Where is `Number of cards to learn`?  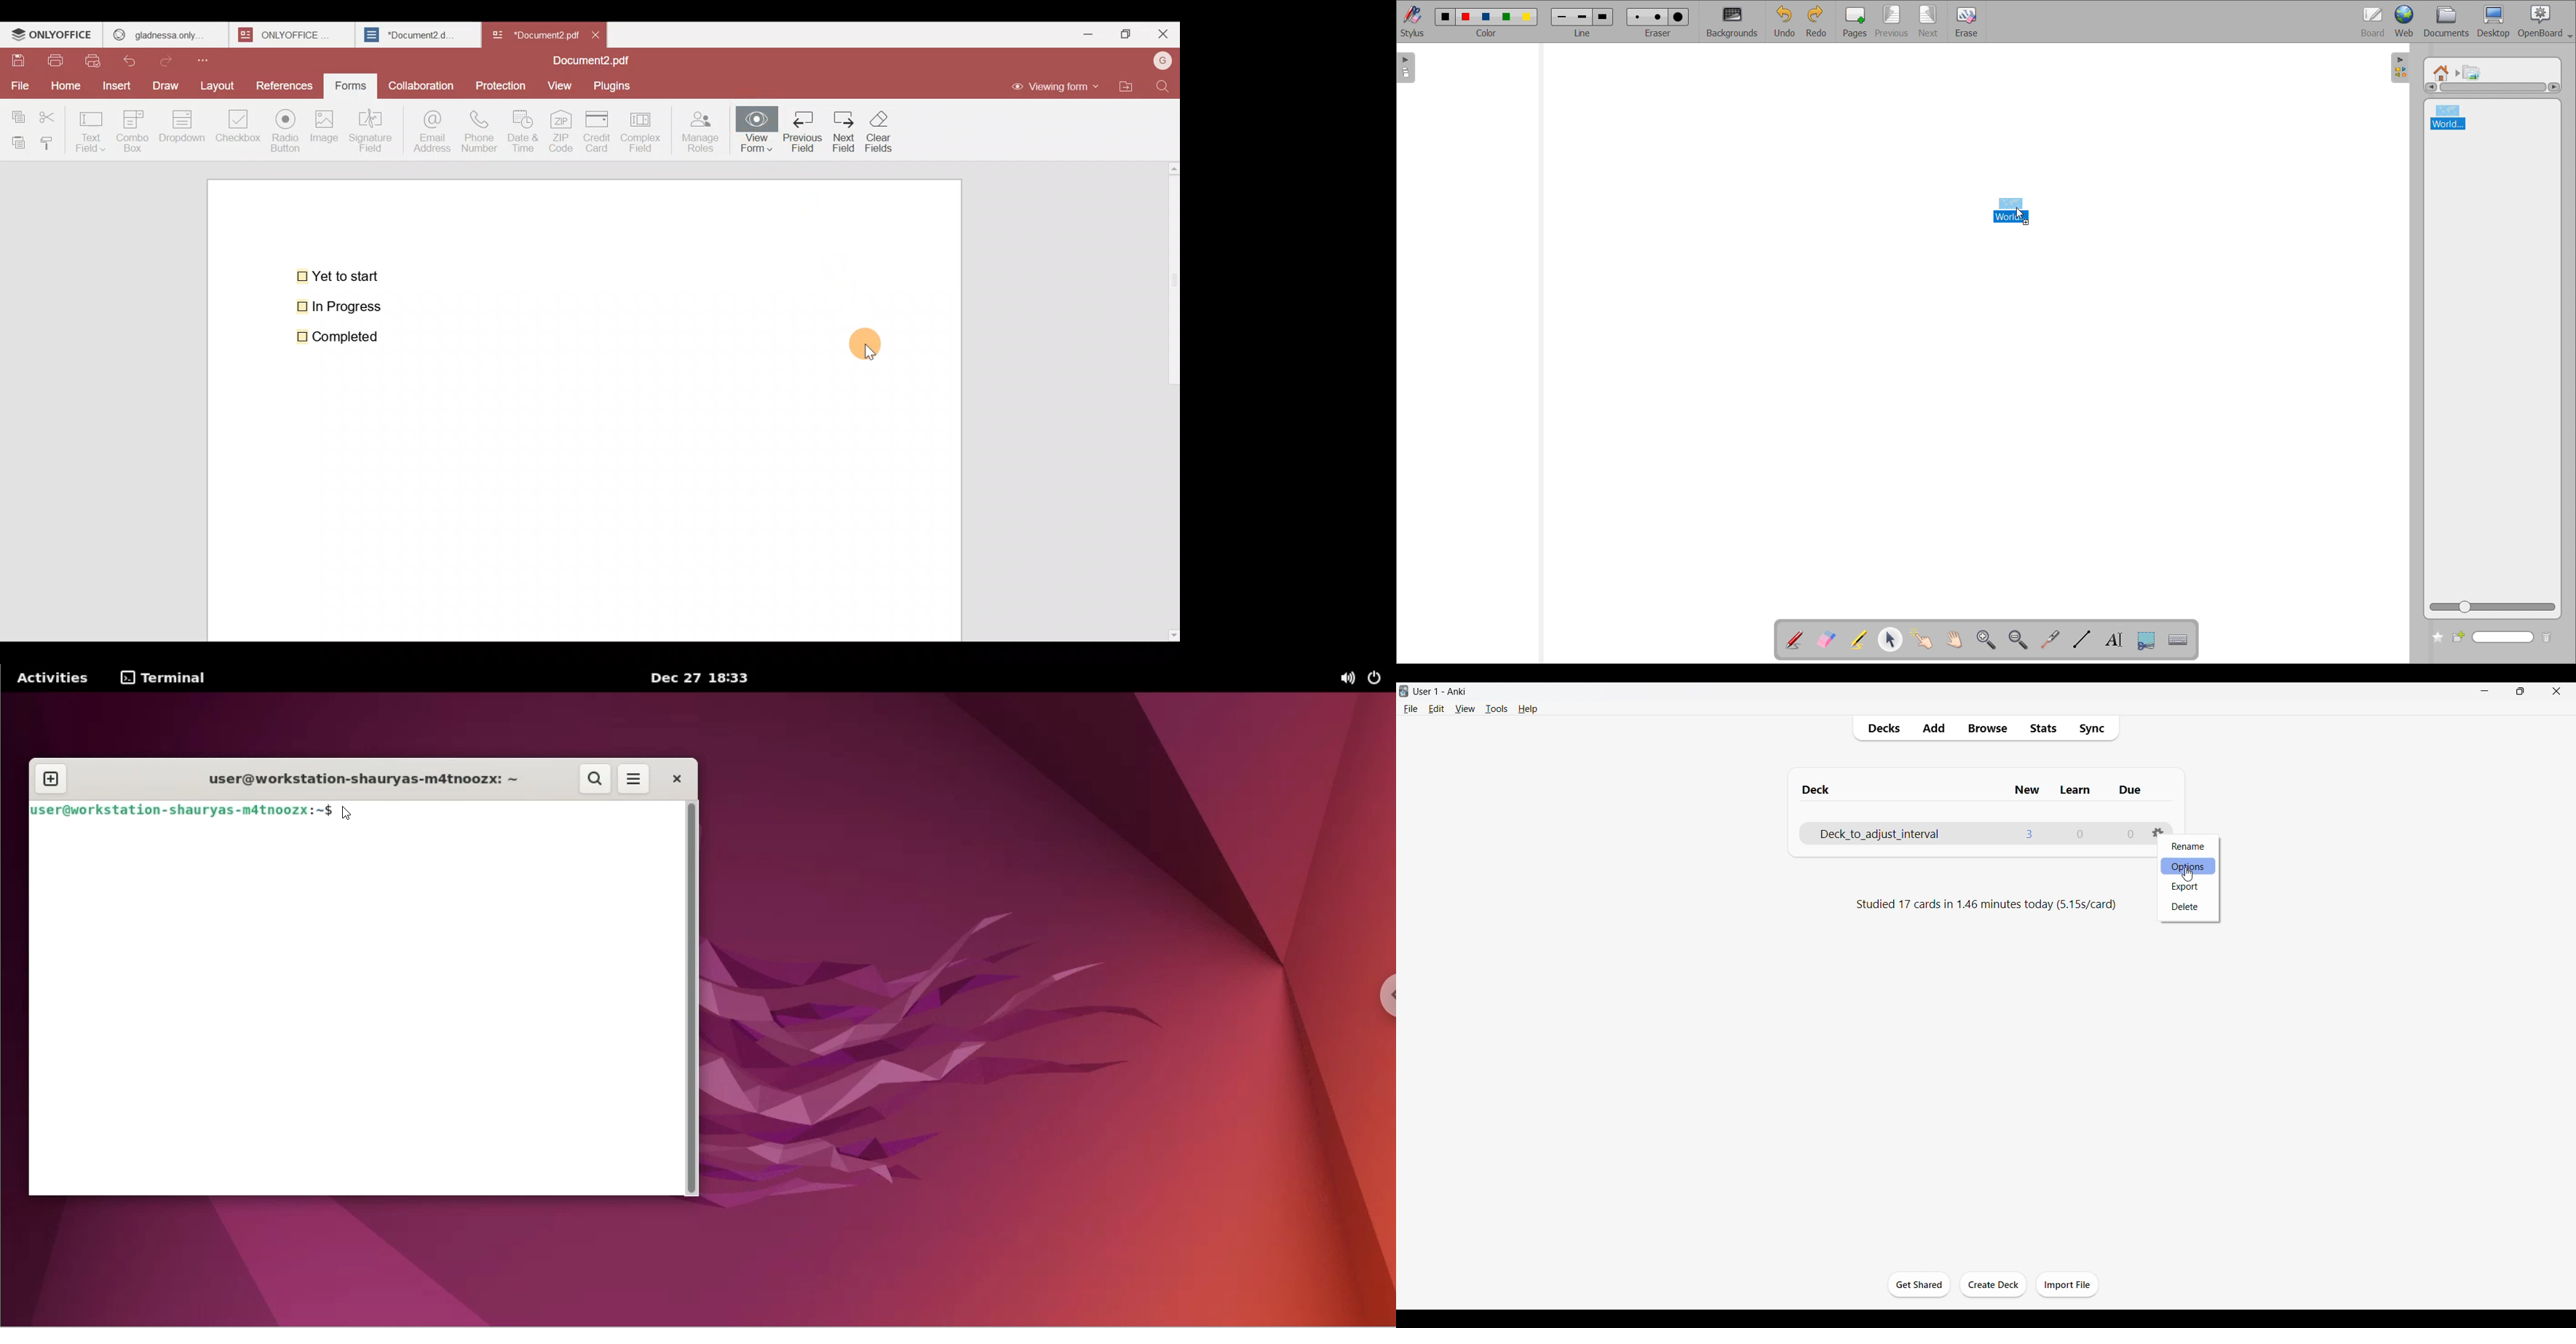 Number of cards to learn is located at coordinates (2078, 834).